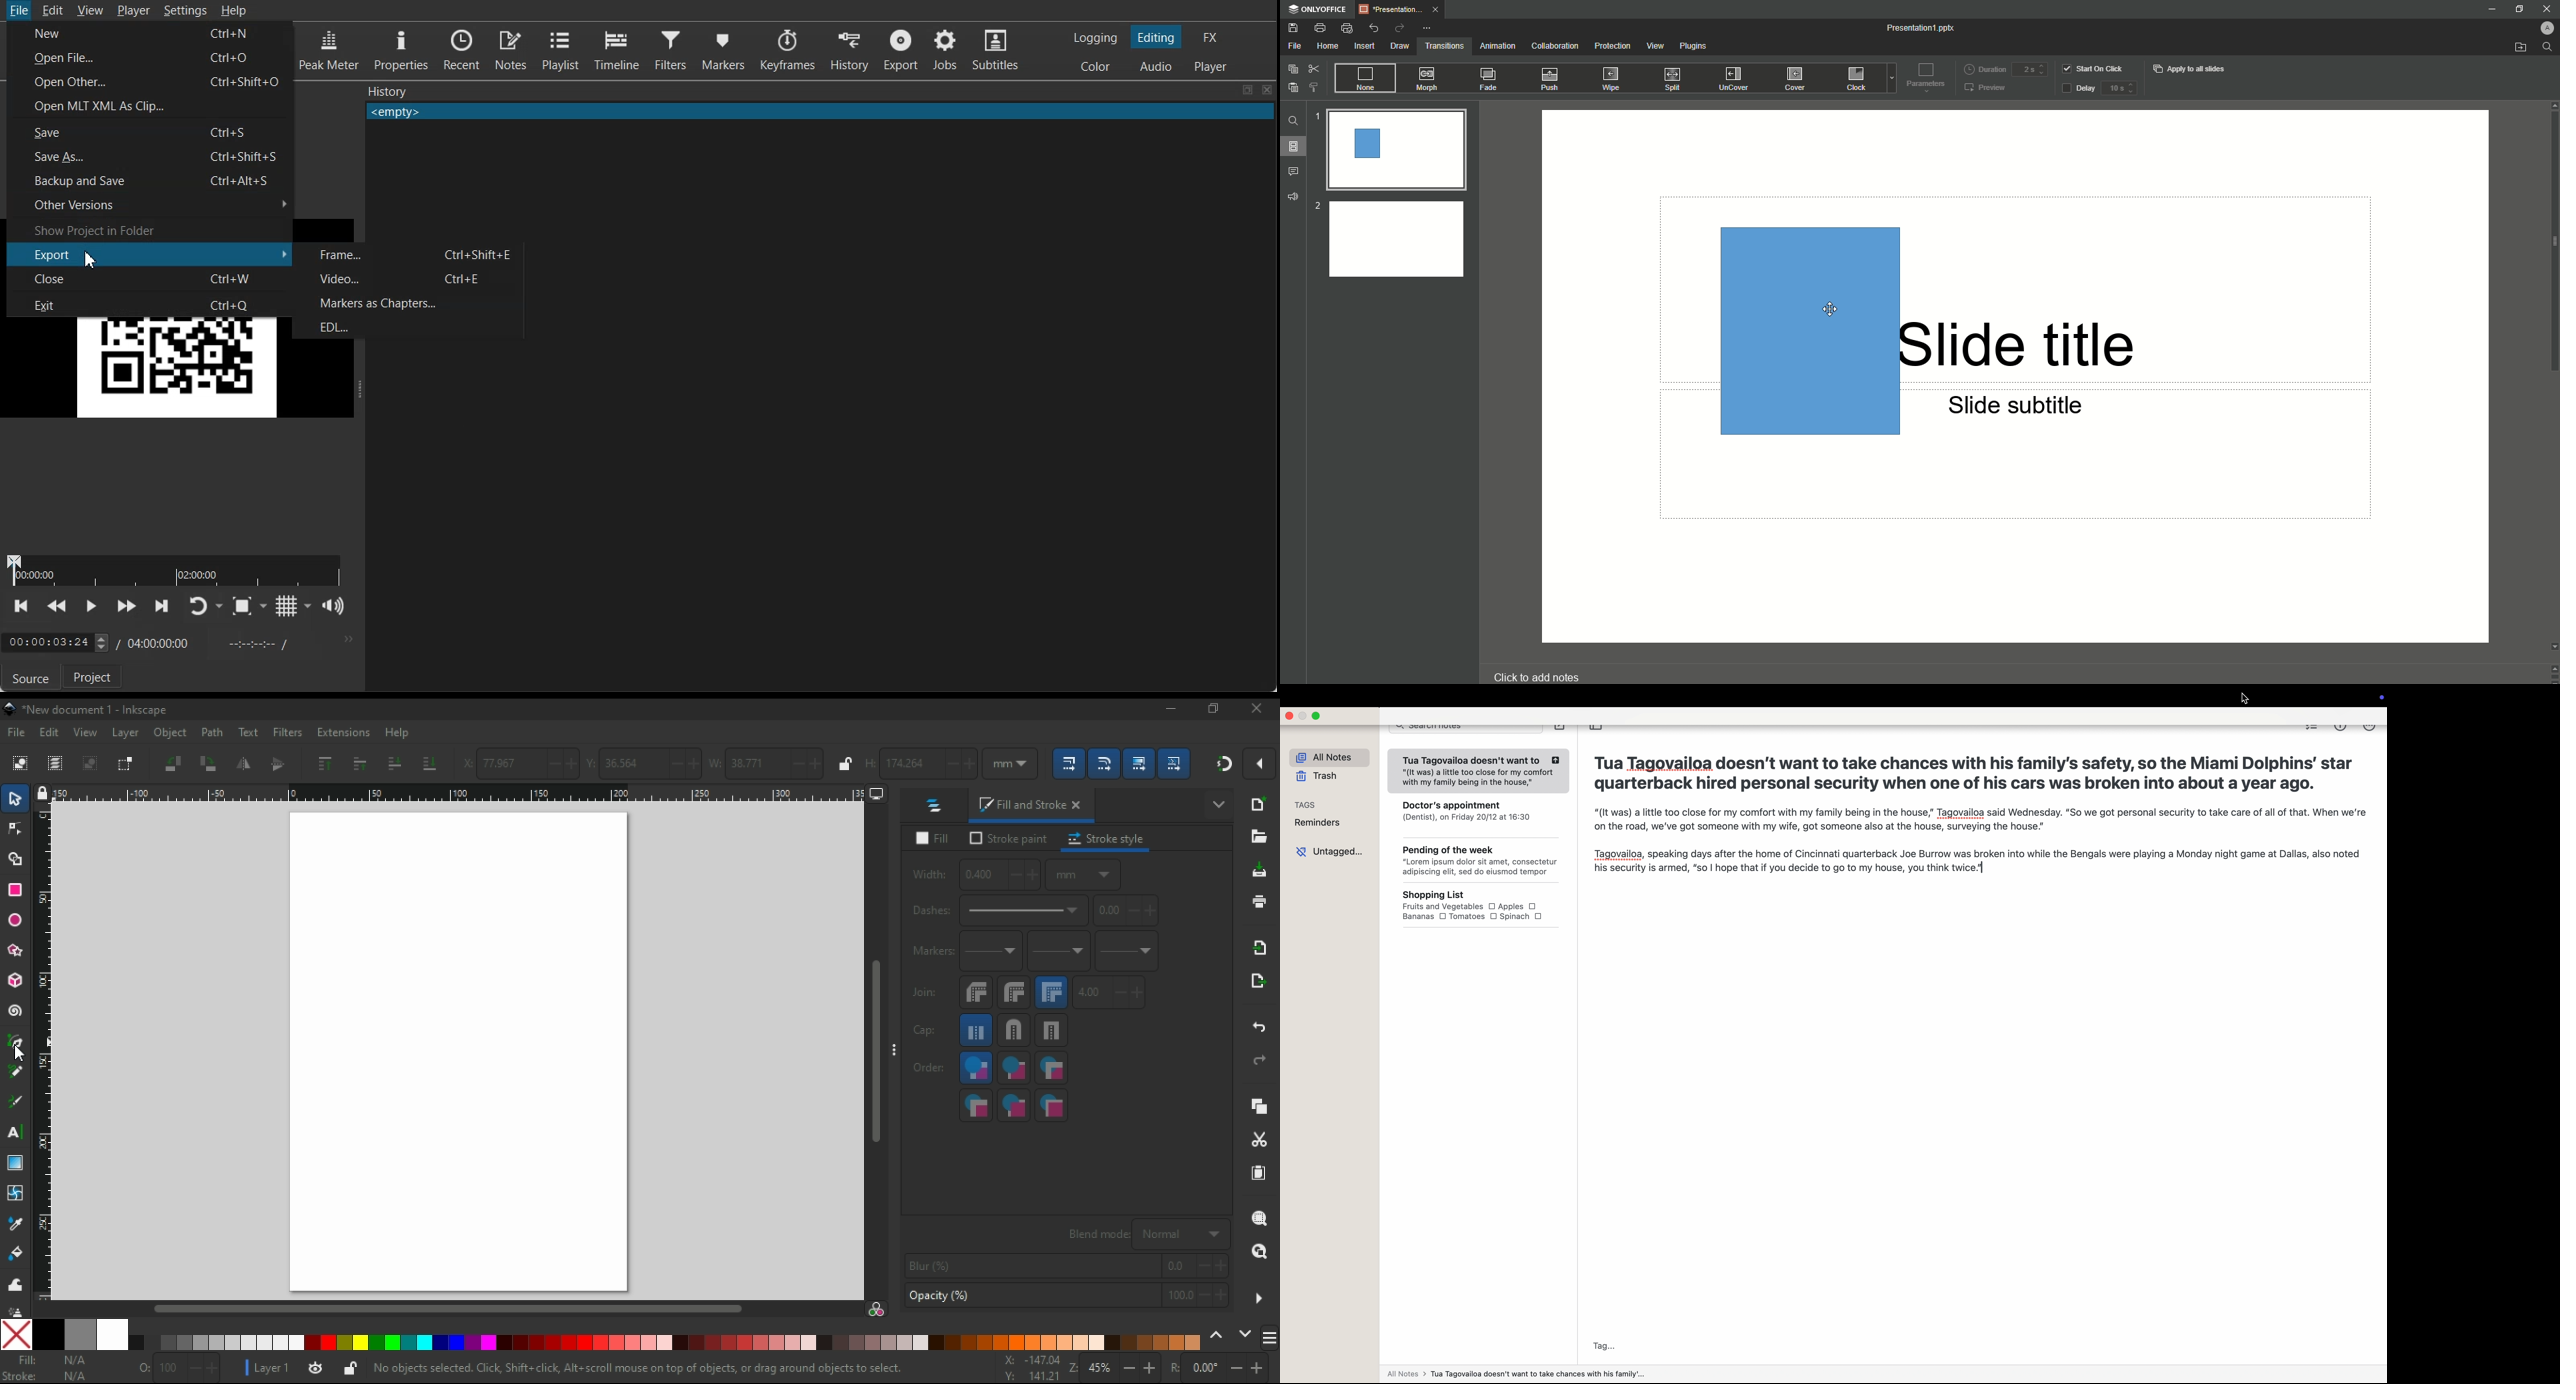 This screenshot has height=1400, width=2576. I want to click on Open from file, so click(2515, 47).